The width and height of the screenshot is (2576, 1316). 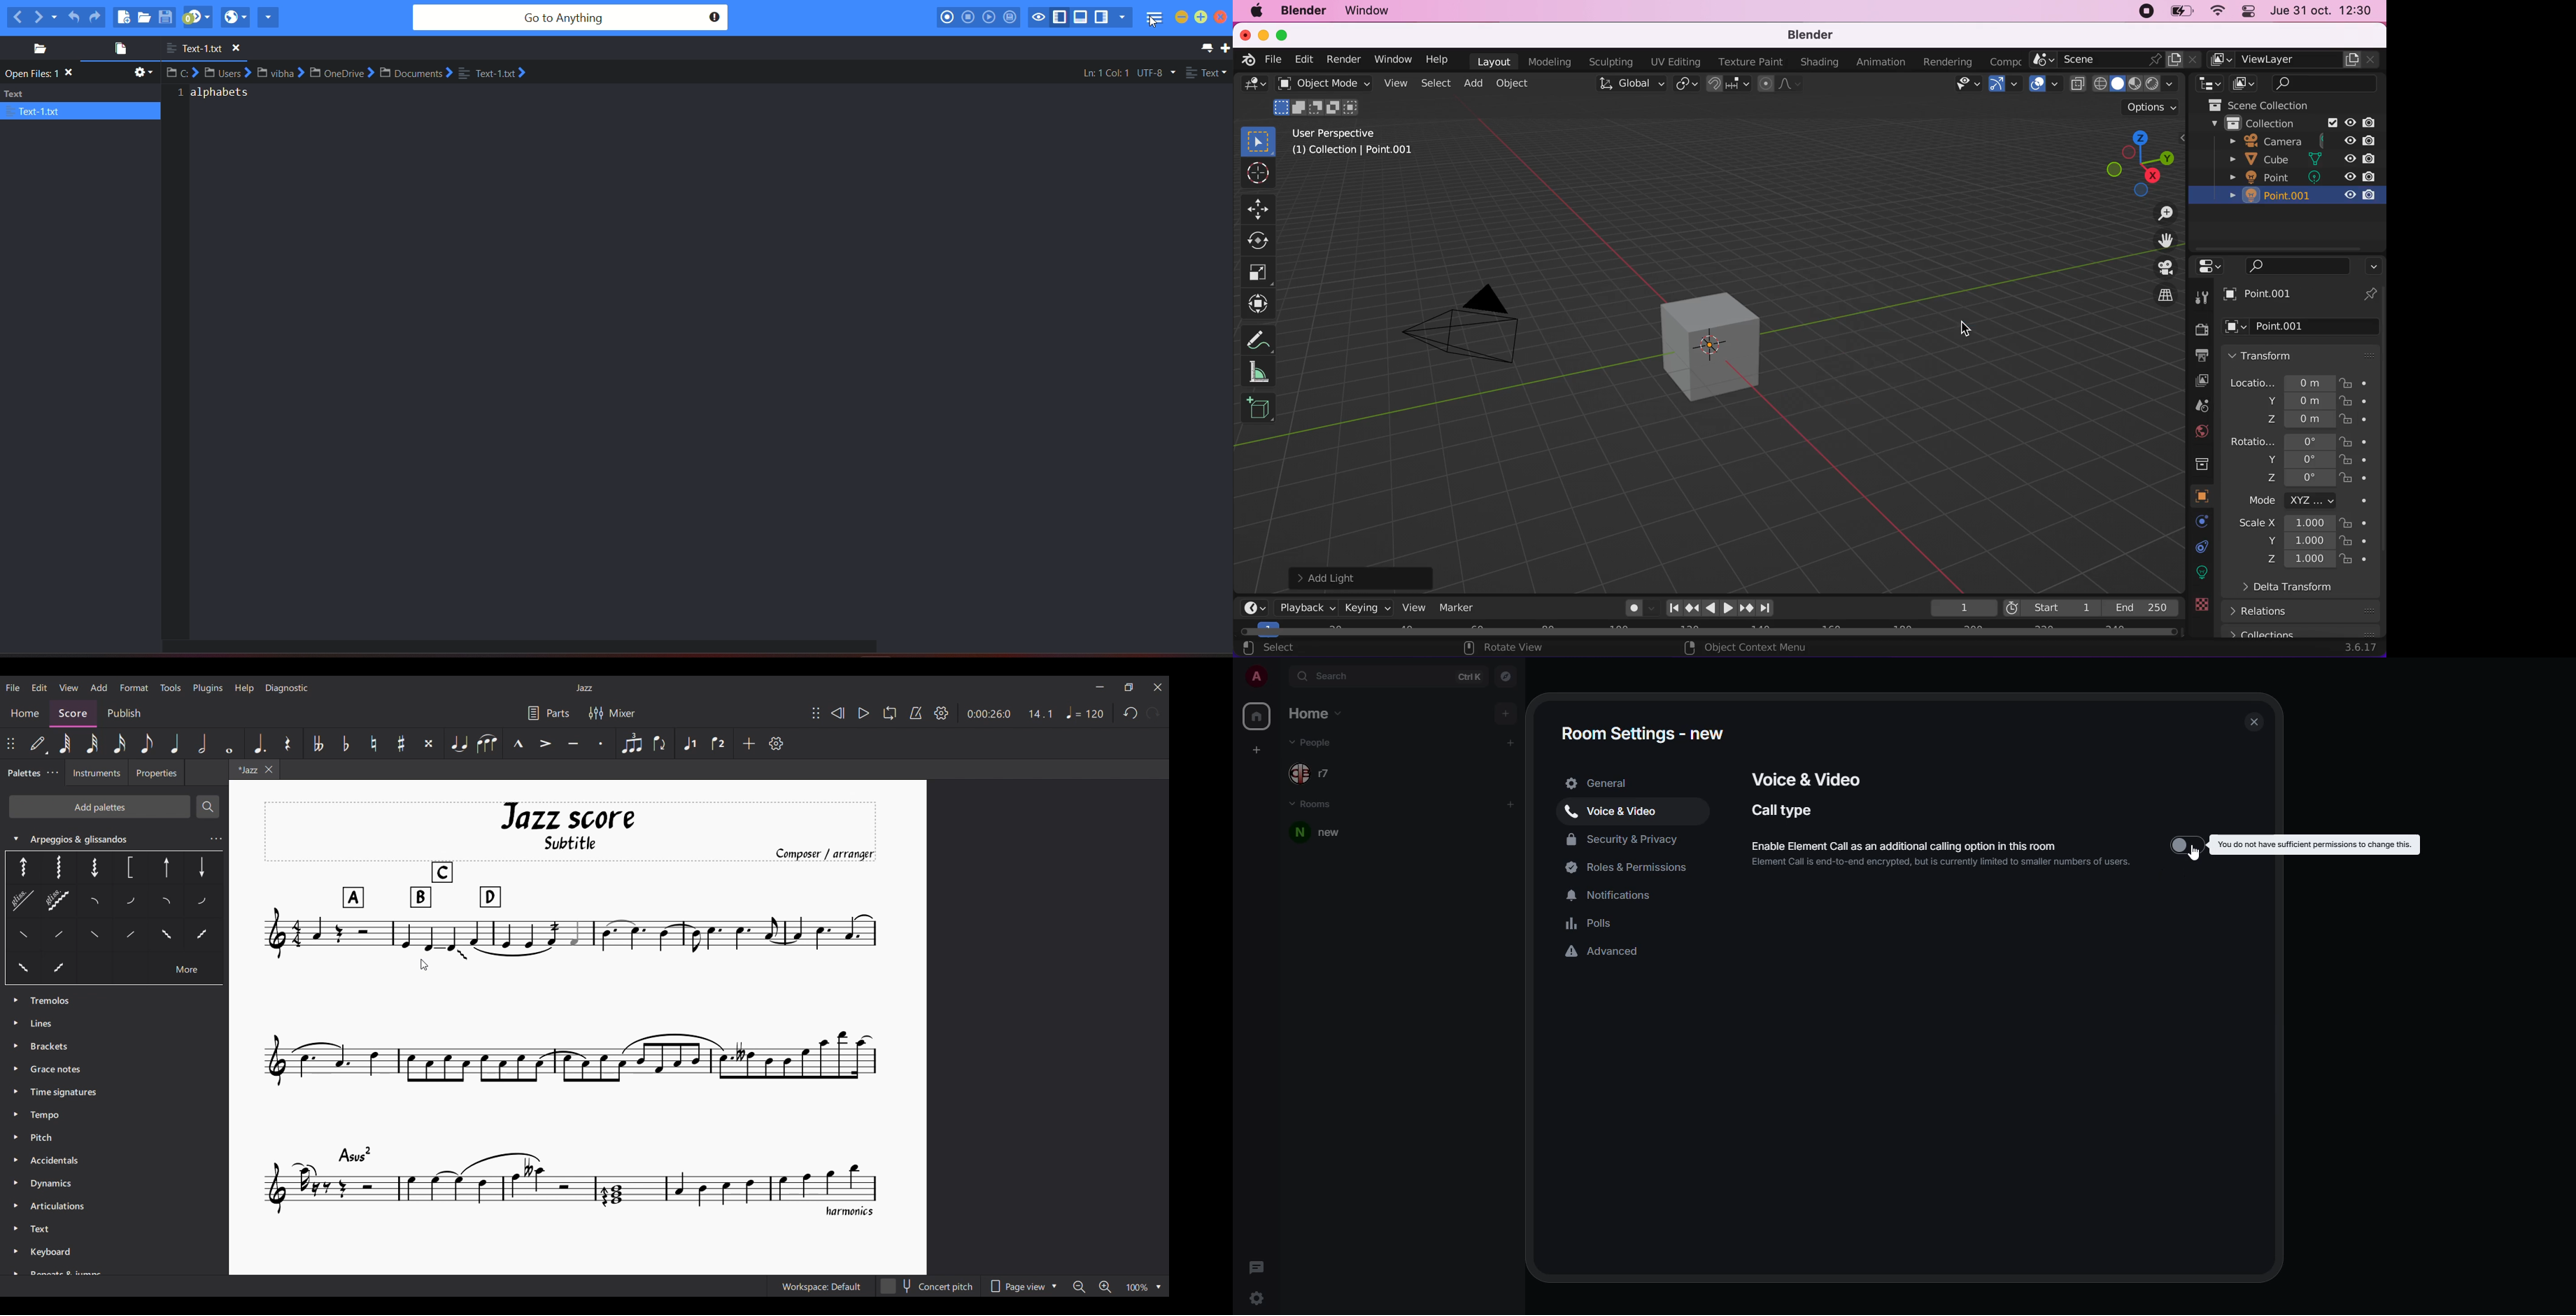 I want to click on Tenuto, so click(x=574, y=743).